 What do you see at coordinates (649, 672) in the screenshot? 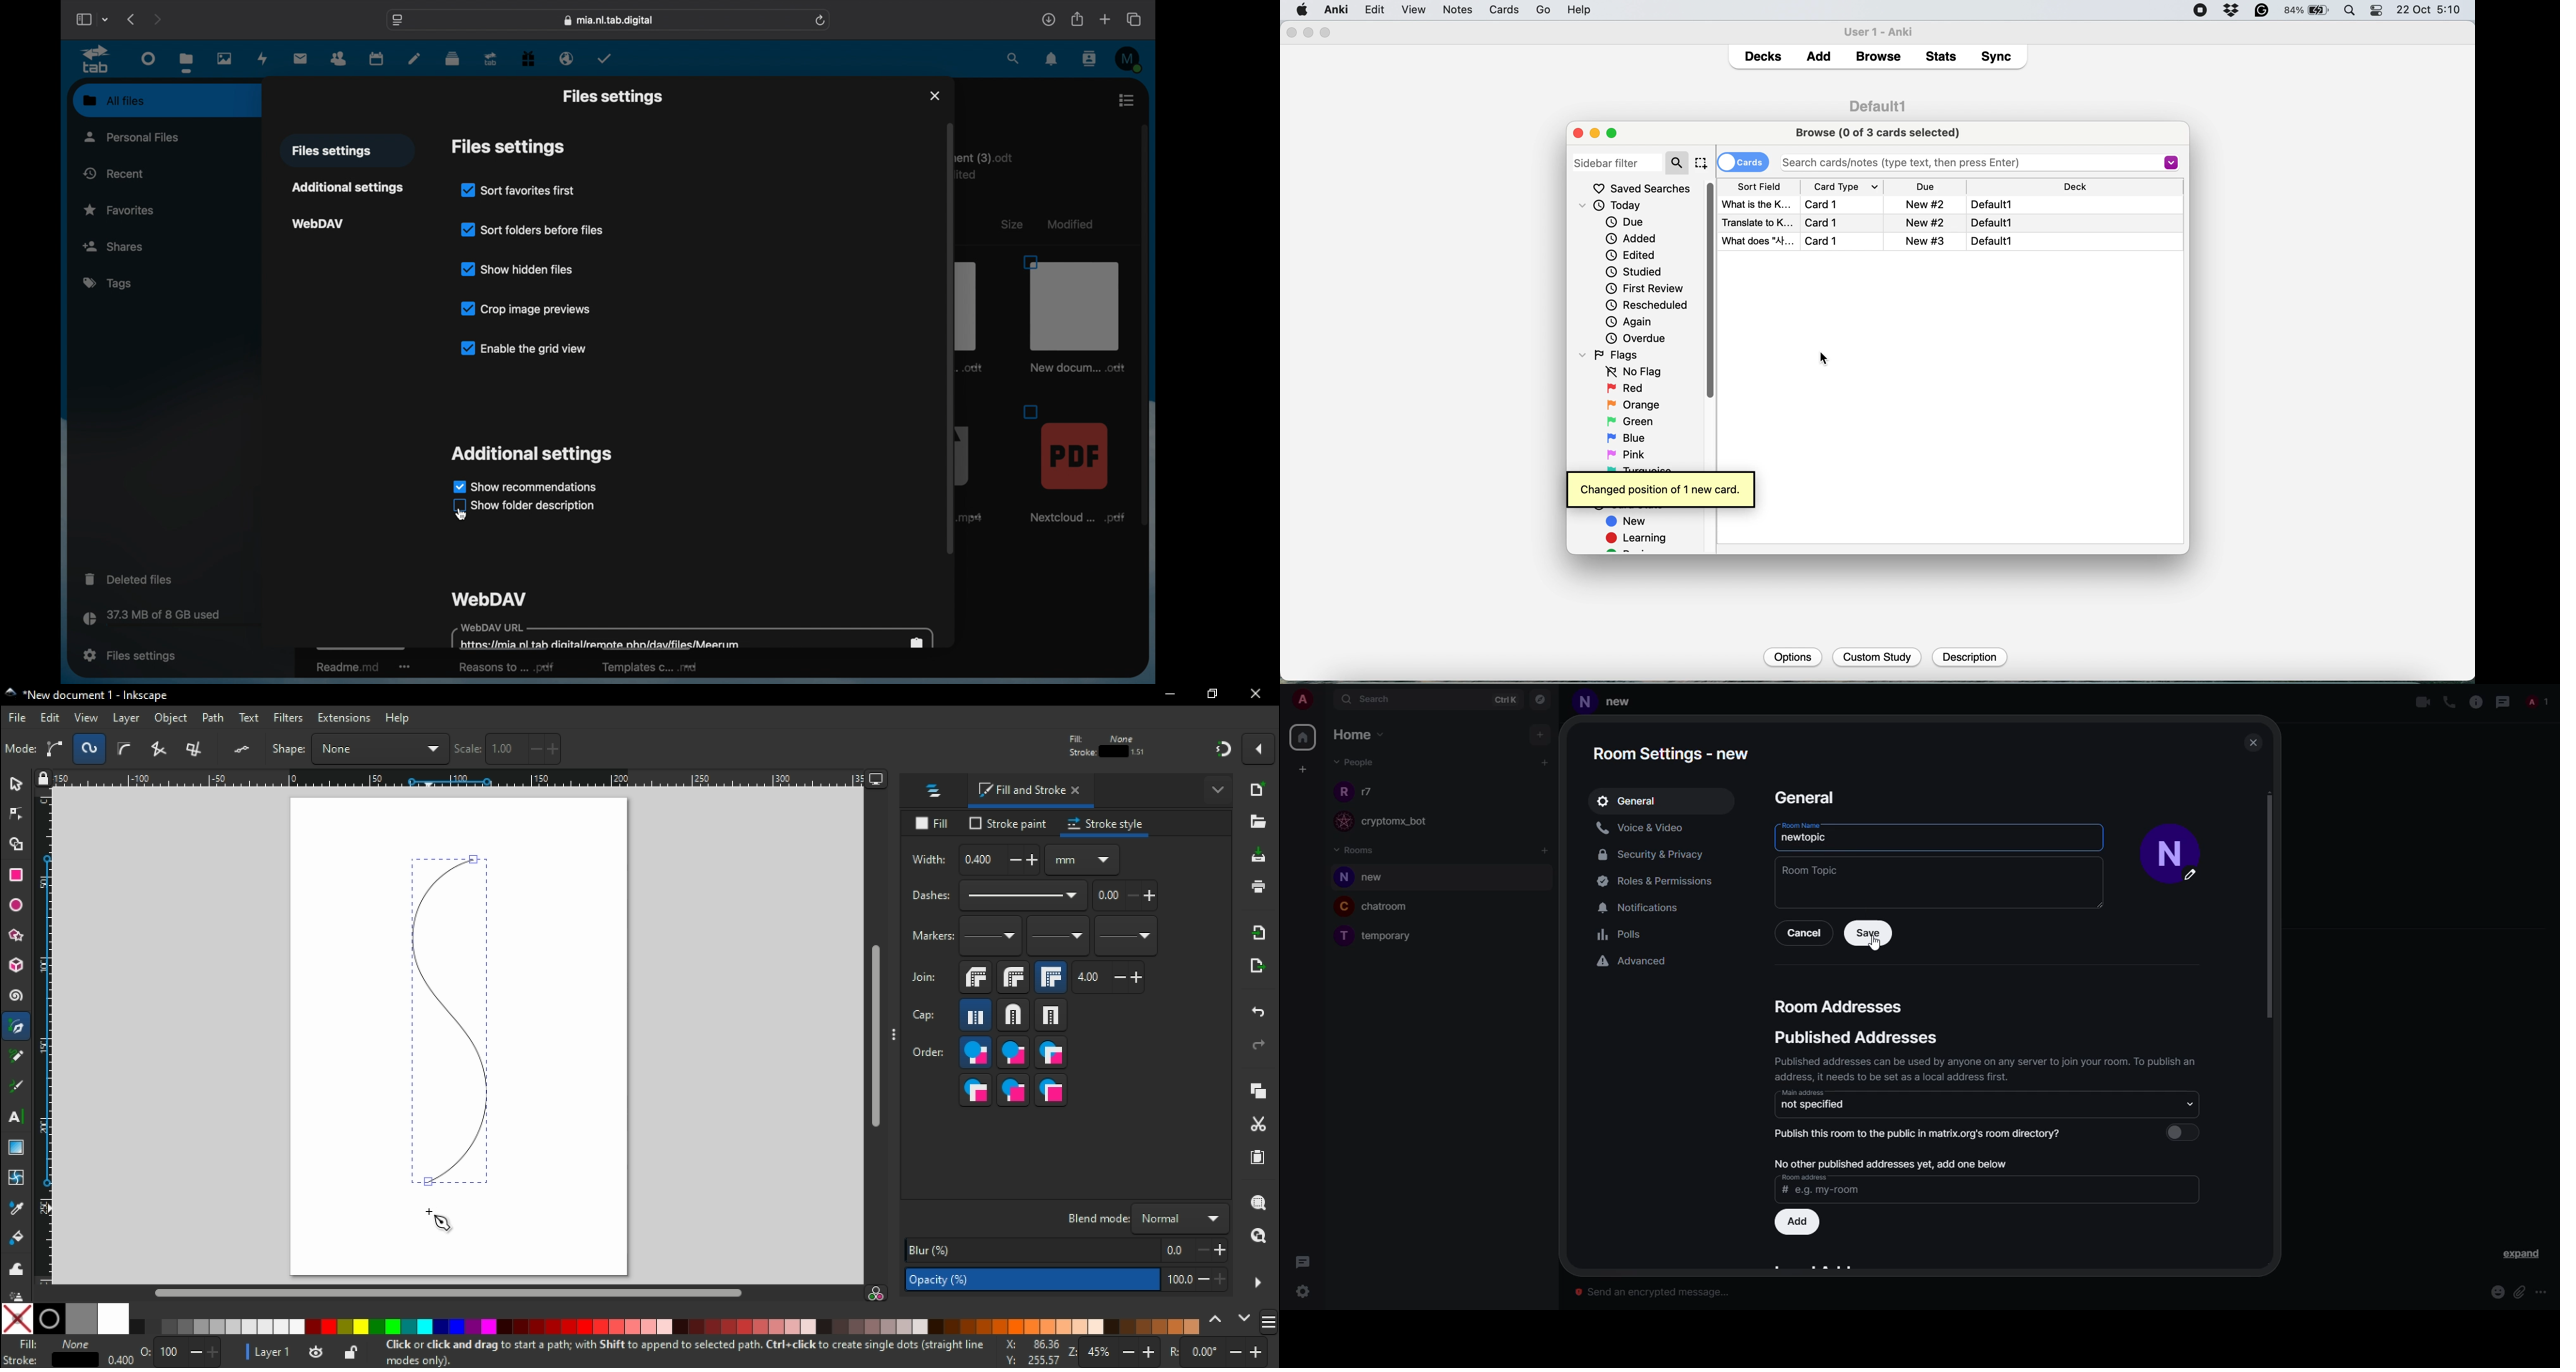
I see `templates` at bounding box center [649, 672].